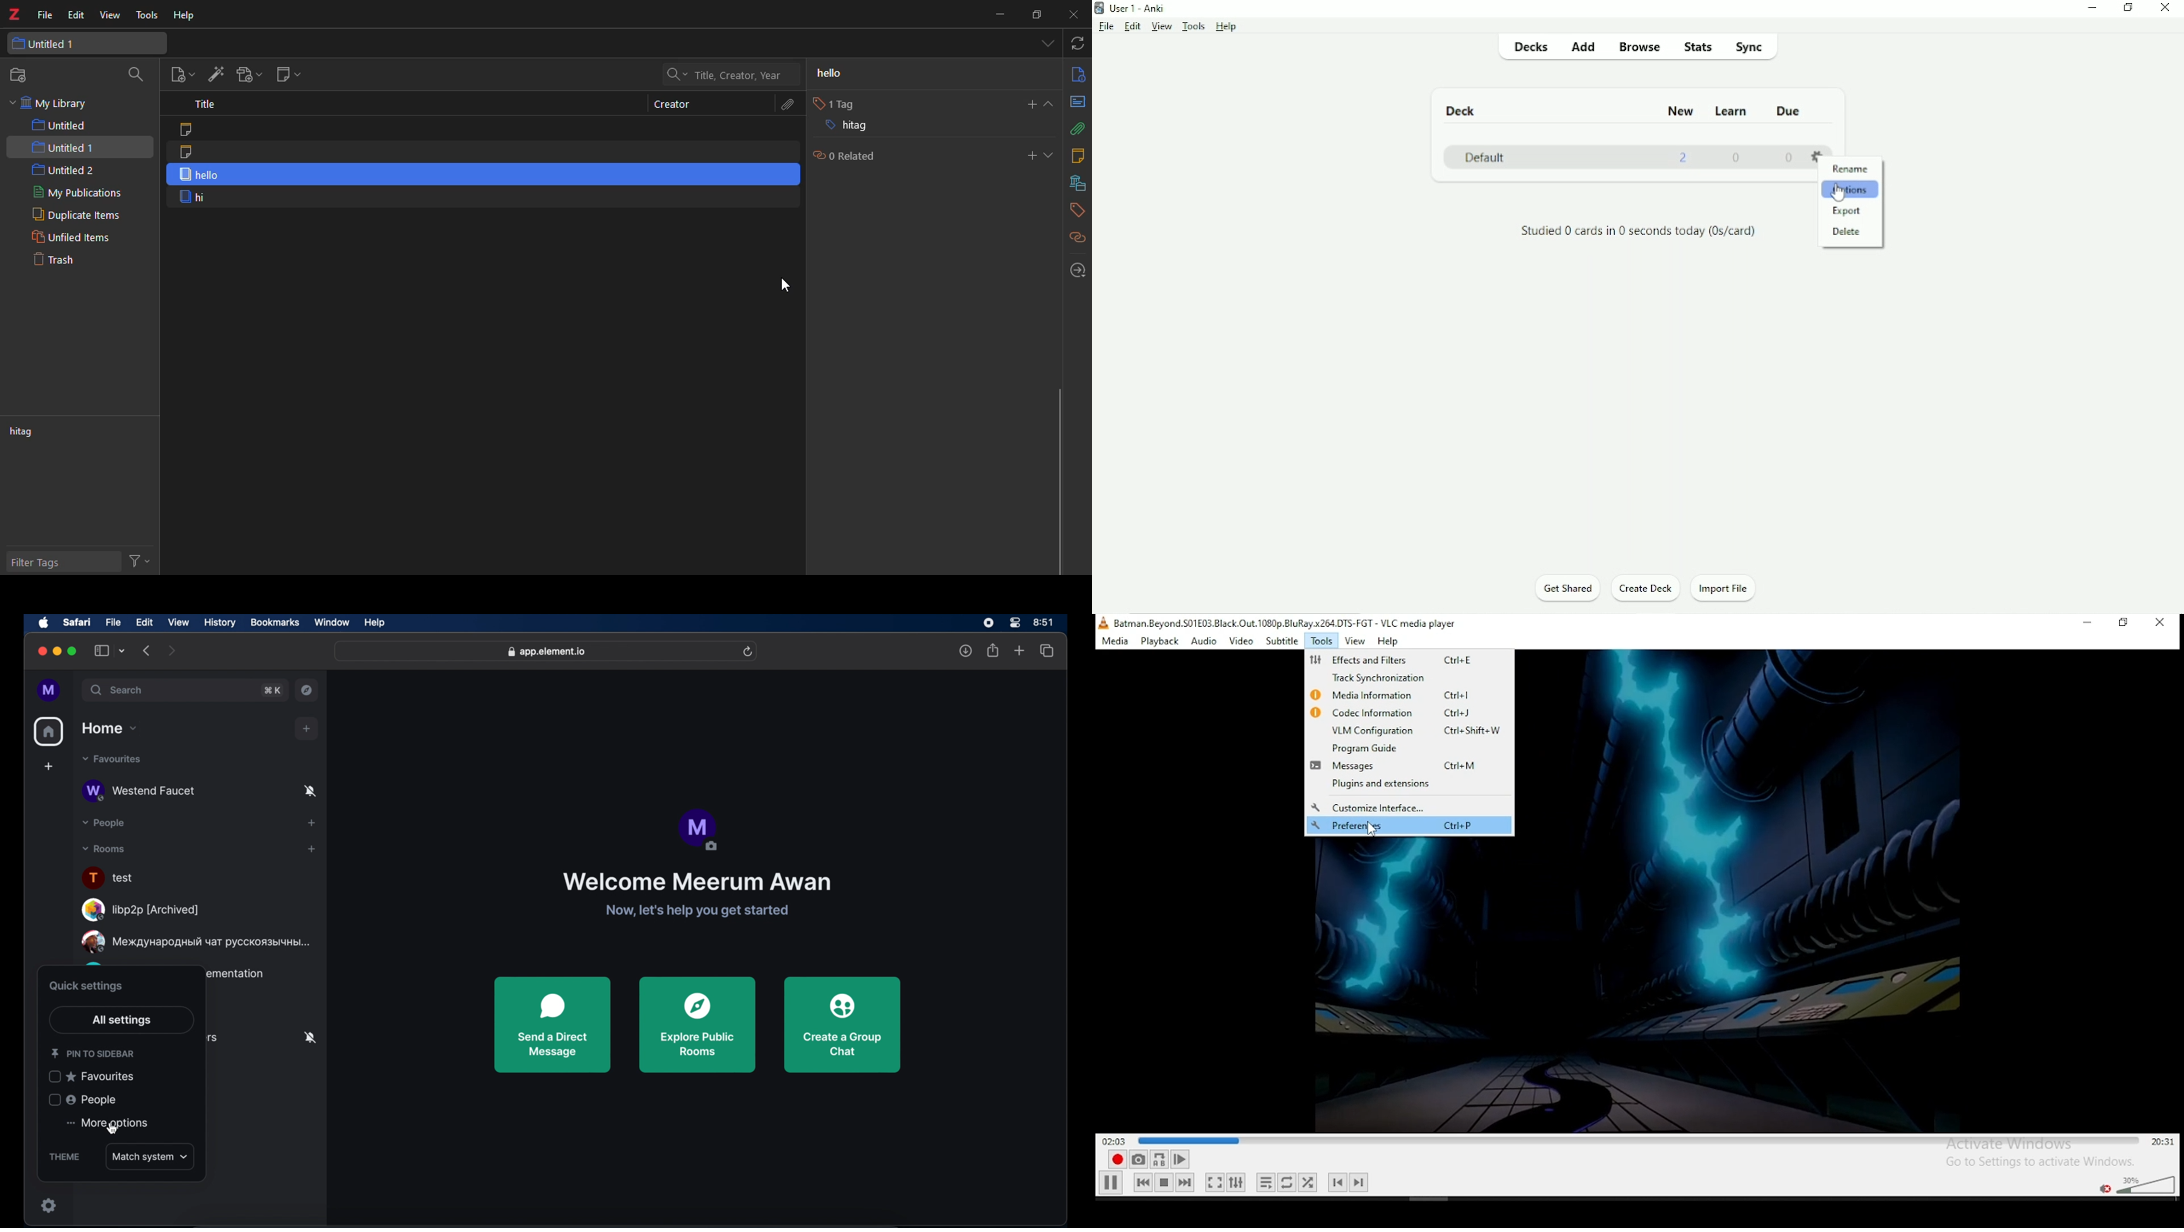 This screenshot has width=2184, height=1232. Describe the element at coordinates (1282, 640) in the screenshot. I see `subtitle` at that location.